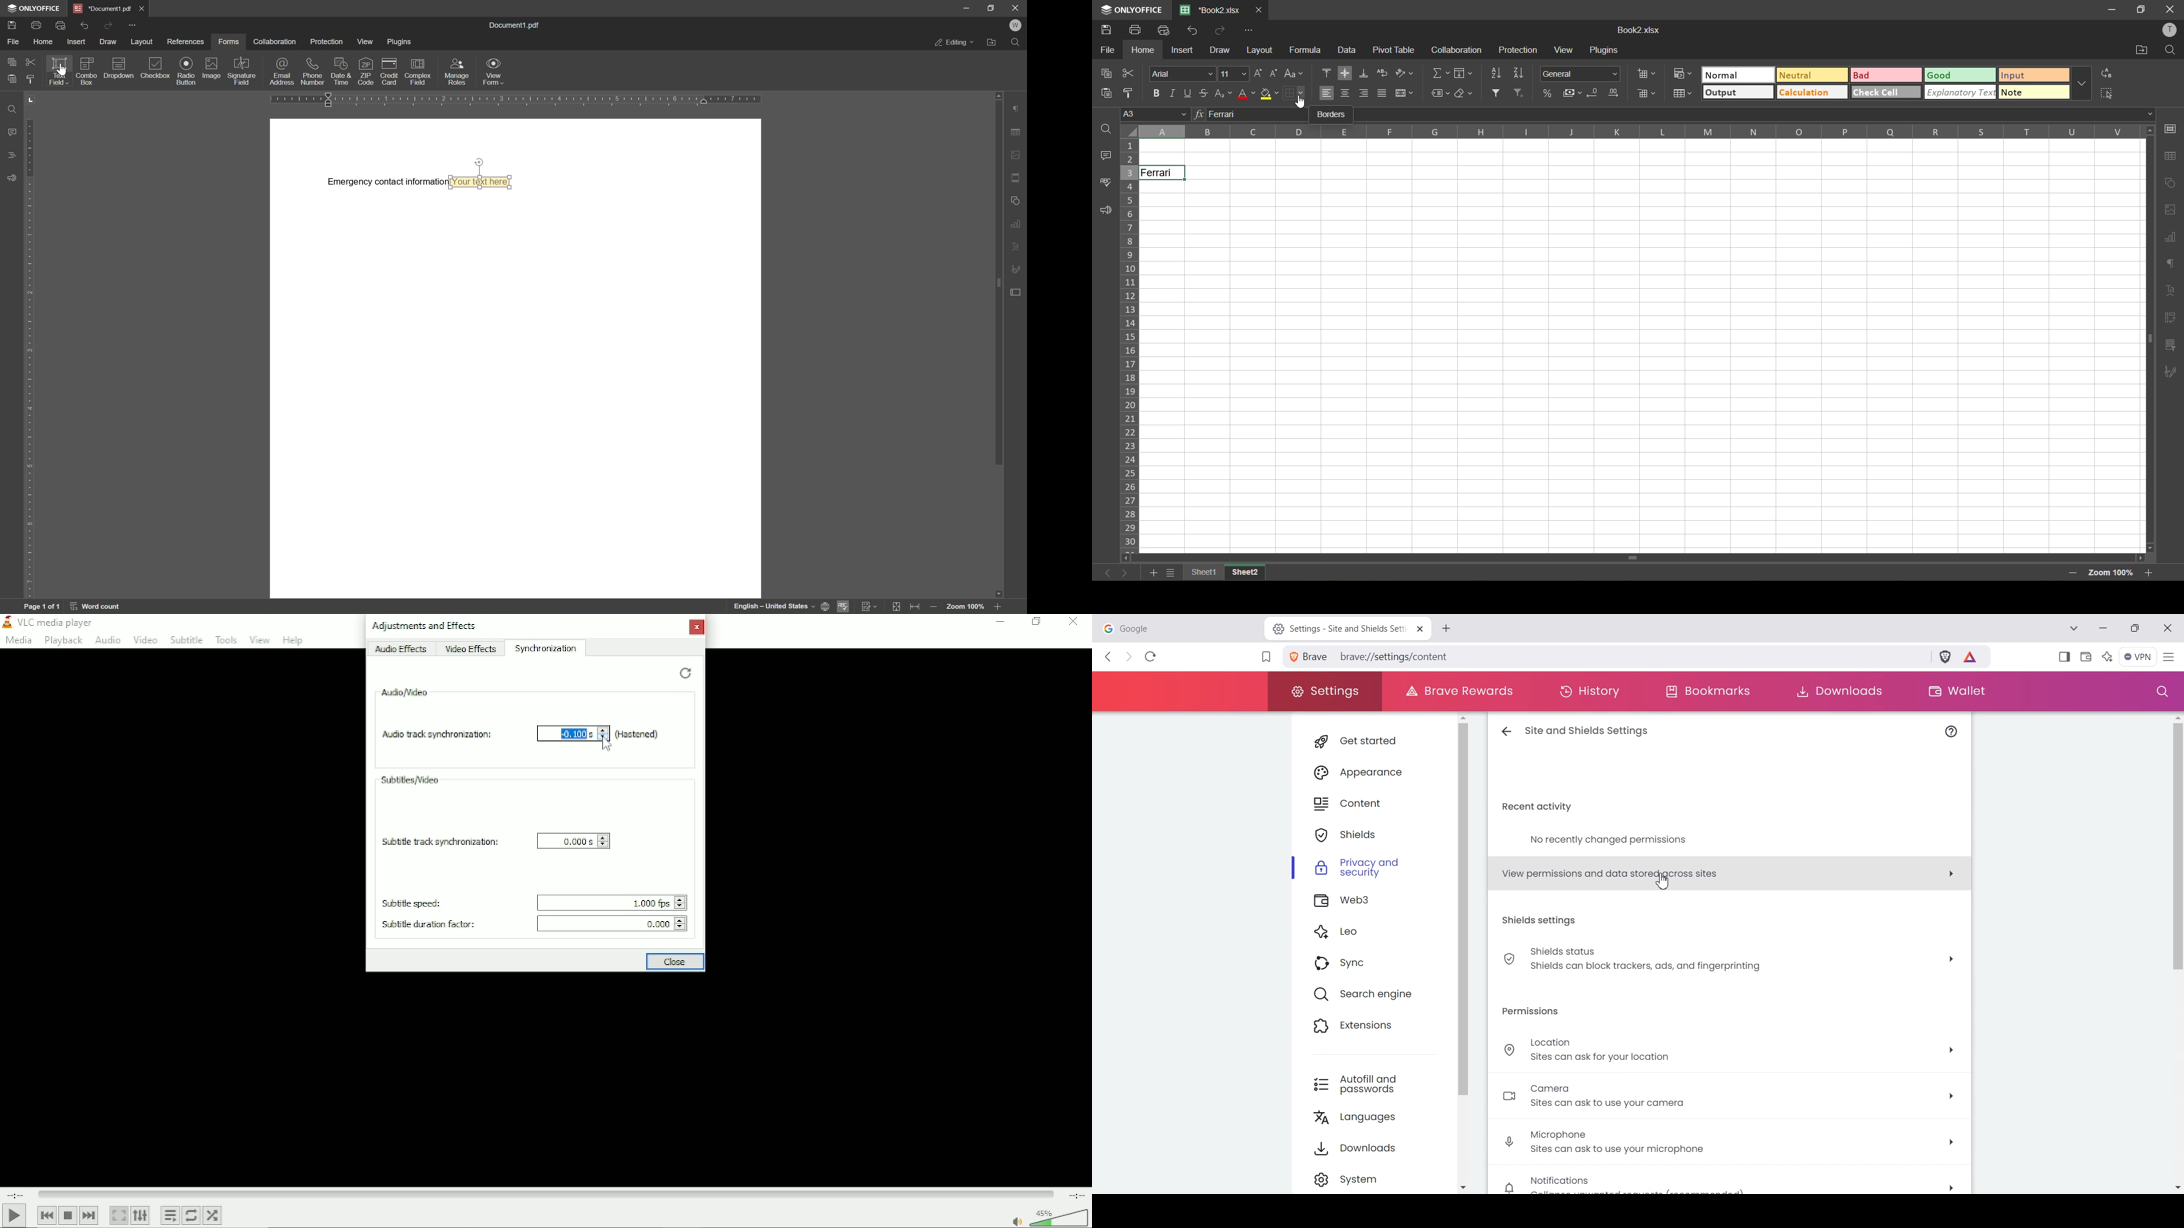 This screenshot has width=2184, height=1232. Describe the element at coordinates (1189, 94) in the screenshot. I see `underline` at that location.